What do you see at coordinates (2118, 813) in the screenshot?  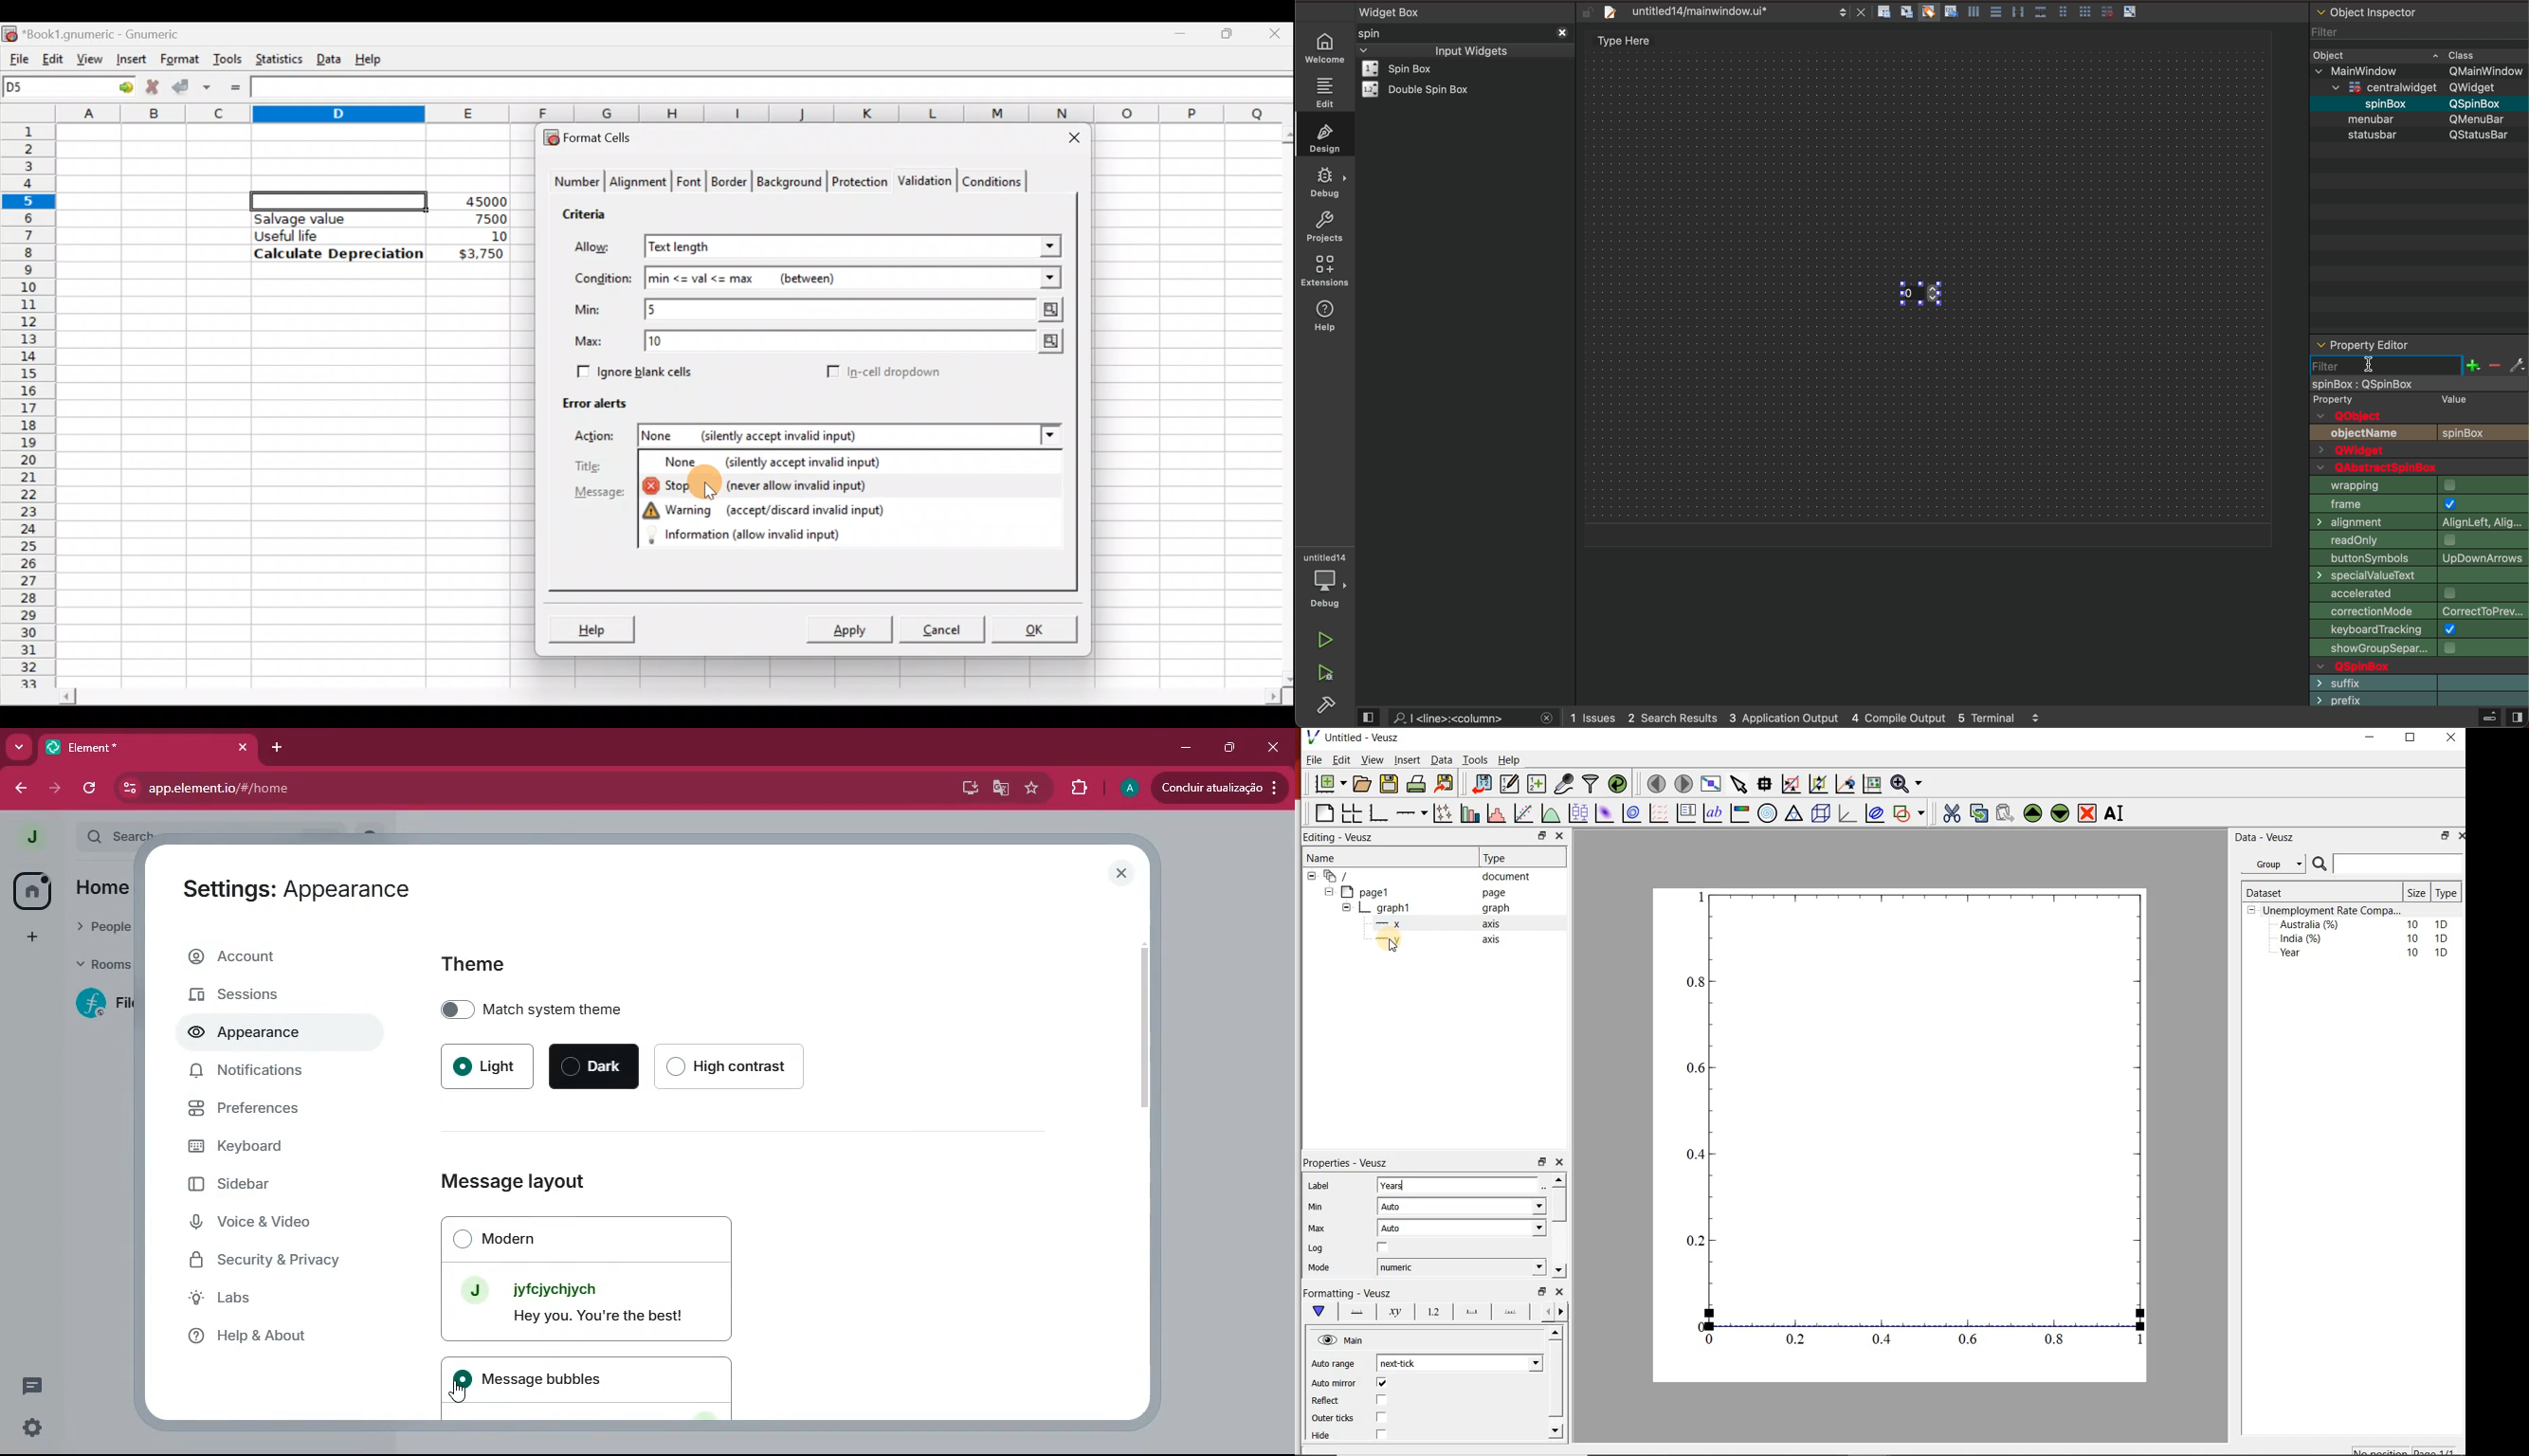 I see `rename the widgets` at bounding box center [2118, 813].